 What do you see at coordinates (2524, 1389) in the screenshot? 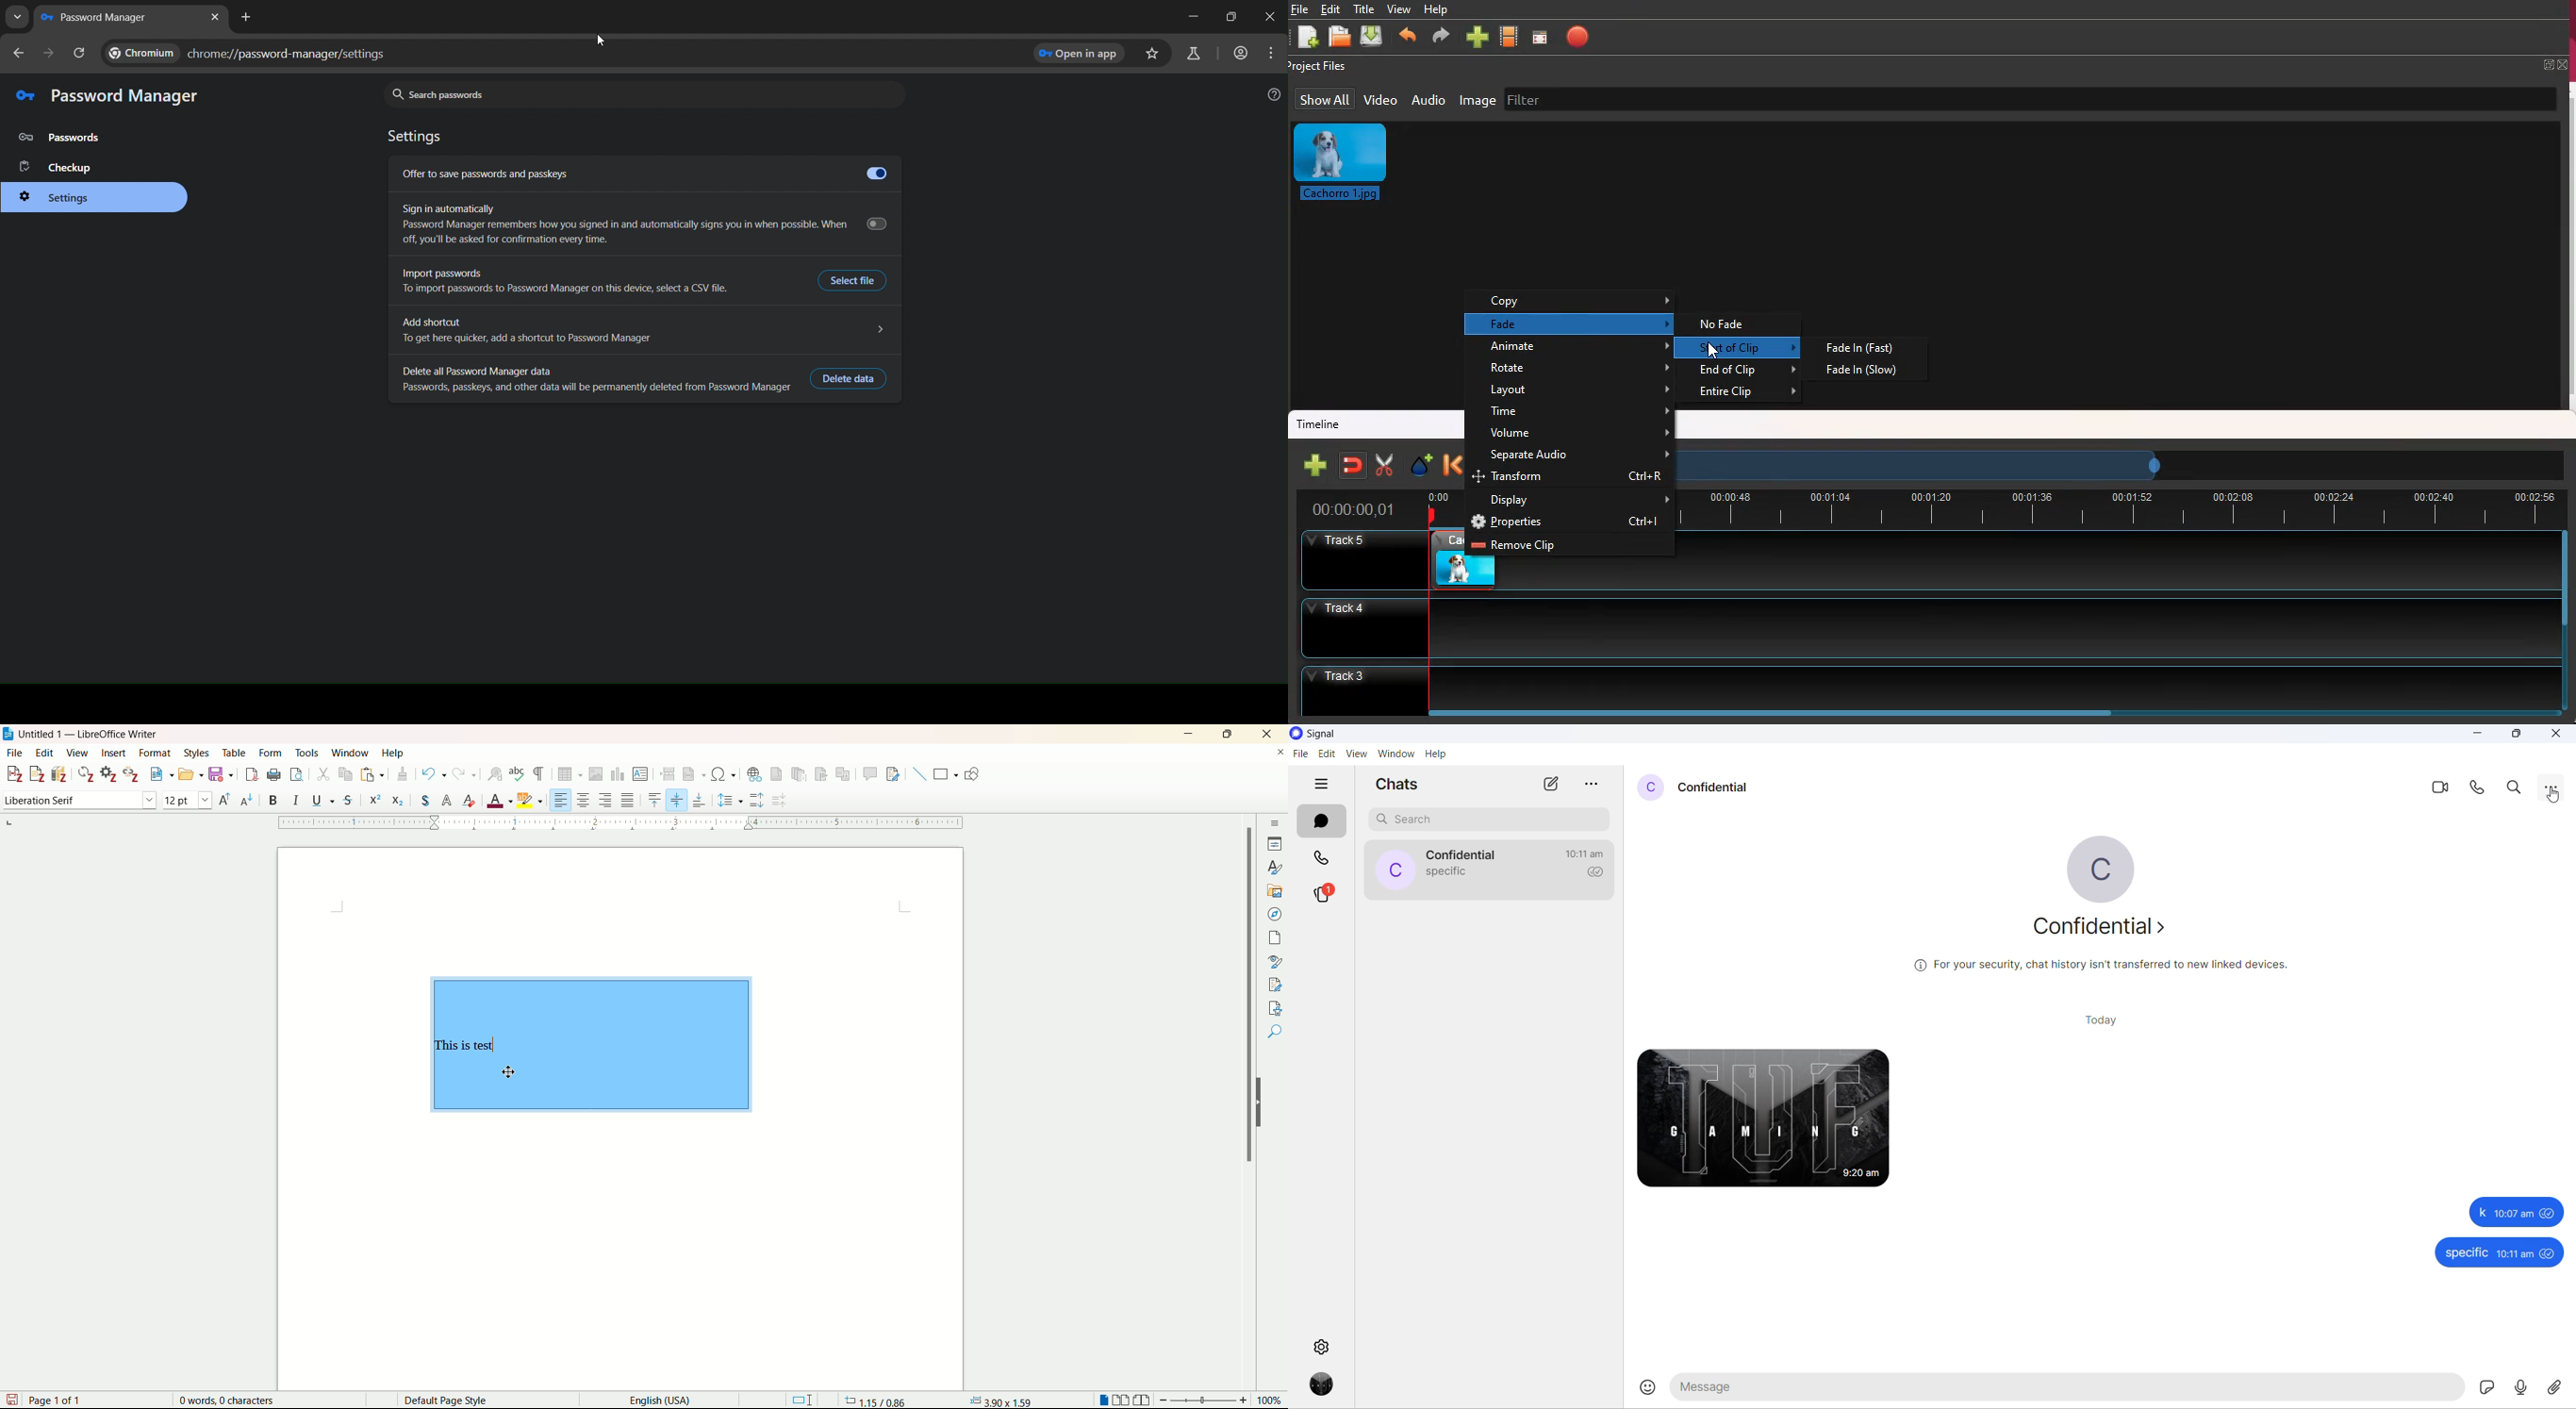
I see `voice mail` at bounding box center [2524, 1389].